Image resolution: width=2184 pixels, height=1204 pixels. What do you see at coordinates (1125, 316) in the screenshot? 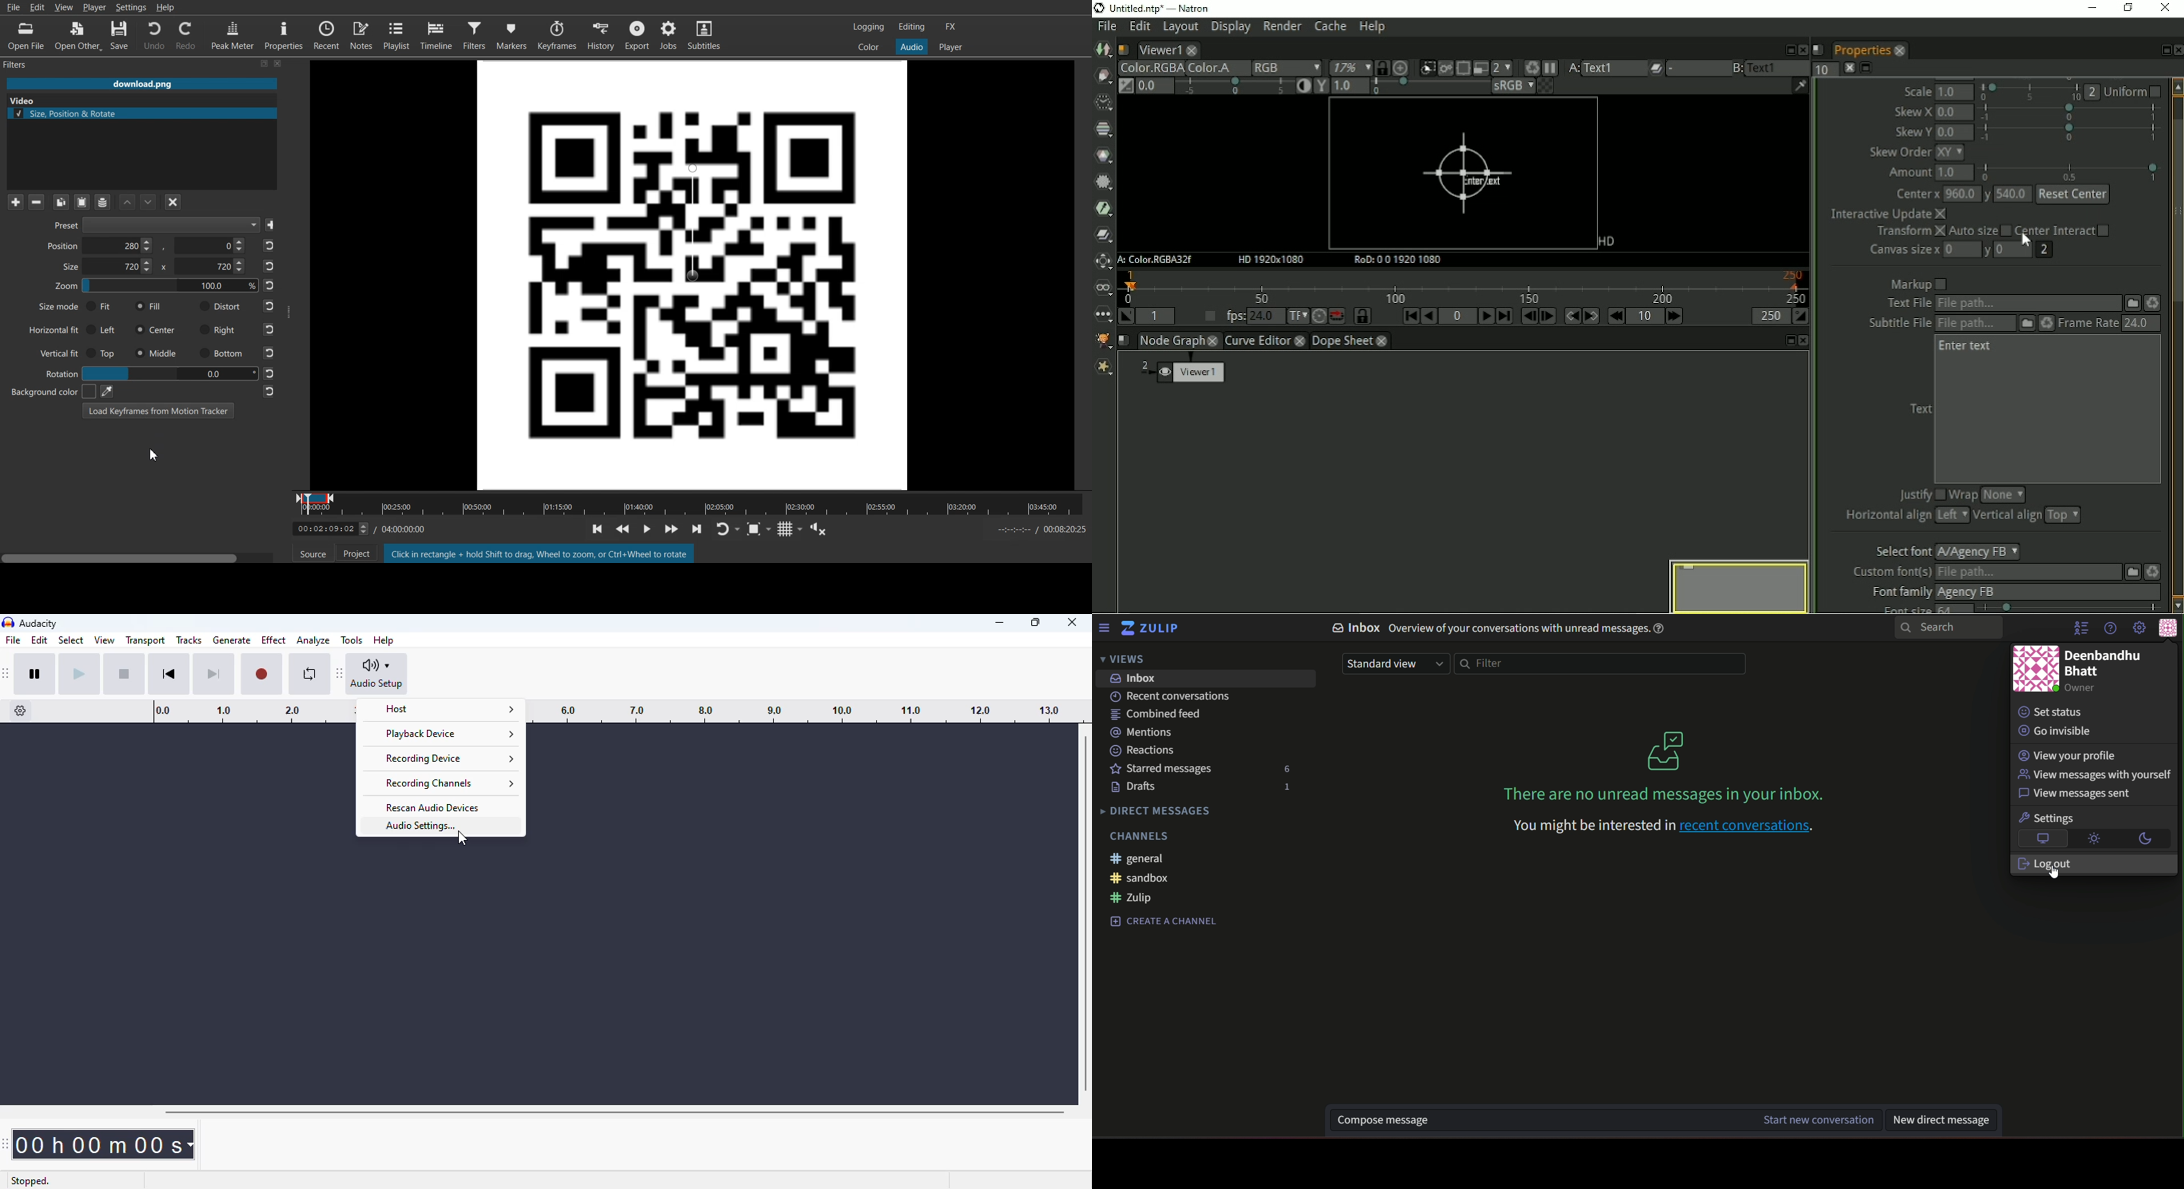
I see `Set the playback in point at the current frame` at bounding box center [1125, 316].